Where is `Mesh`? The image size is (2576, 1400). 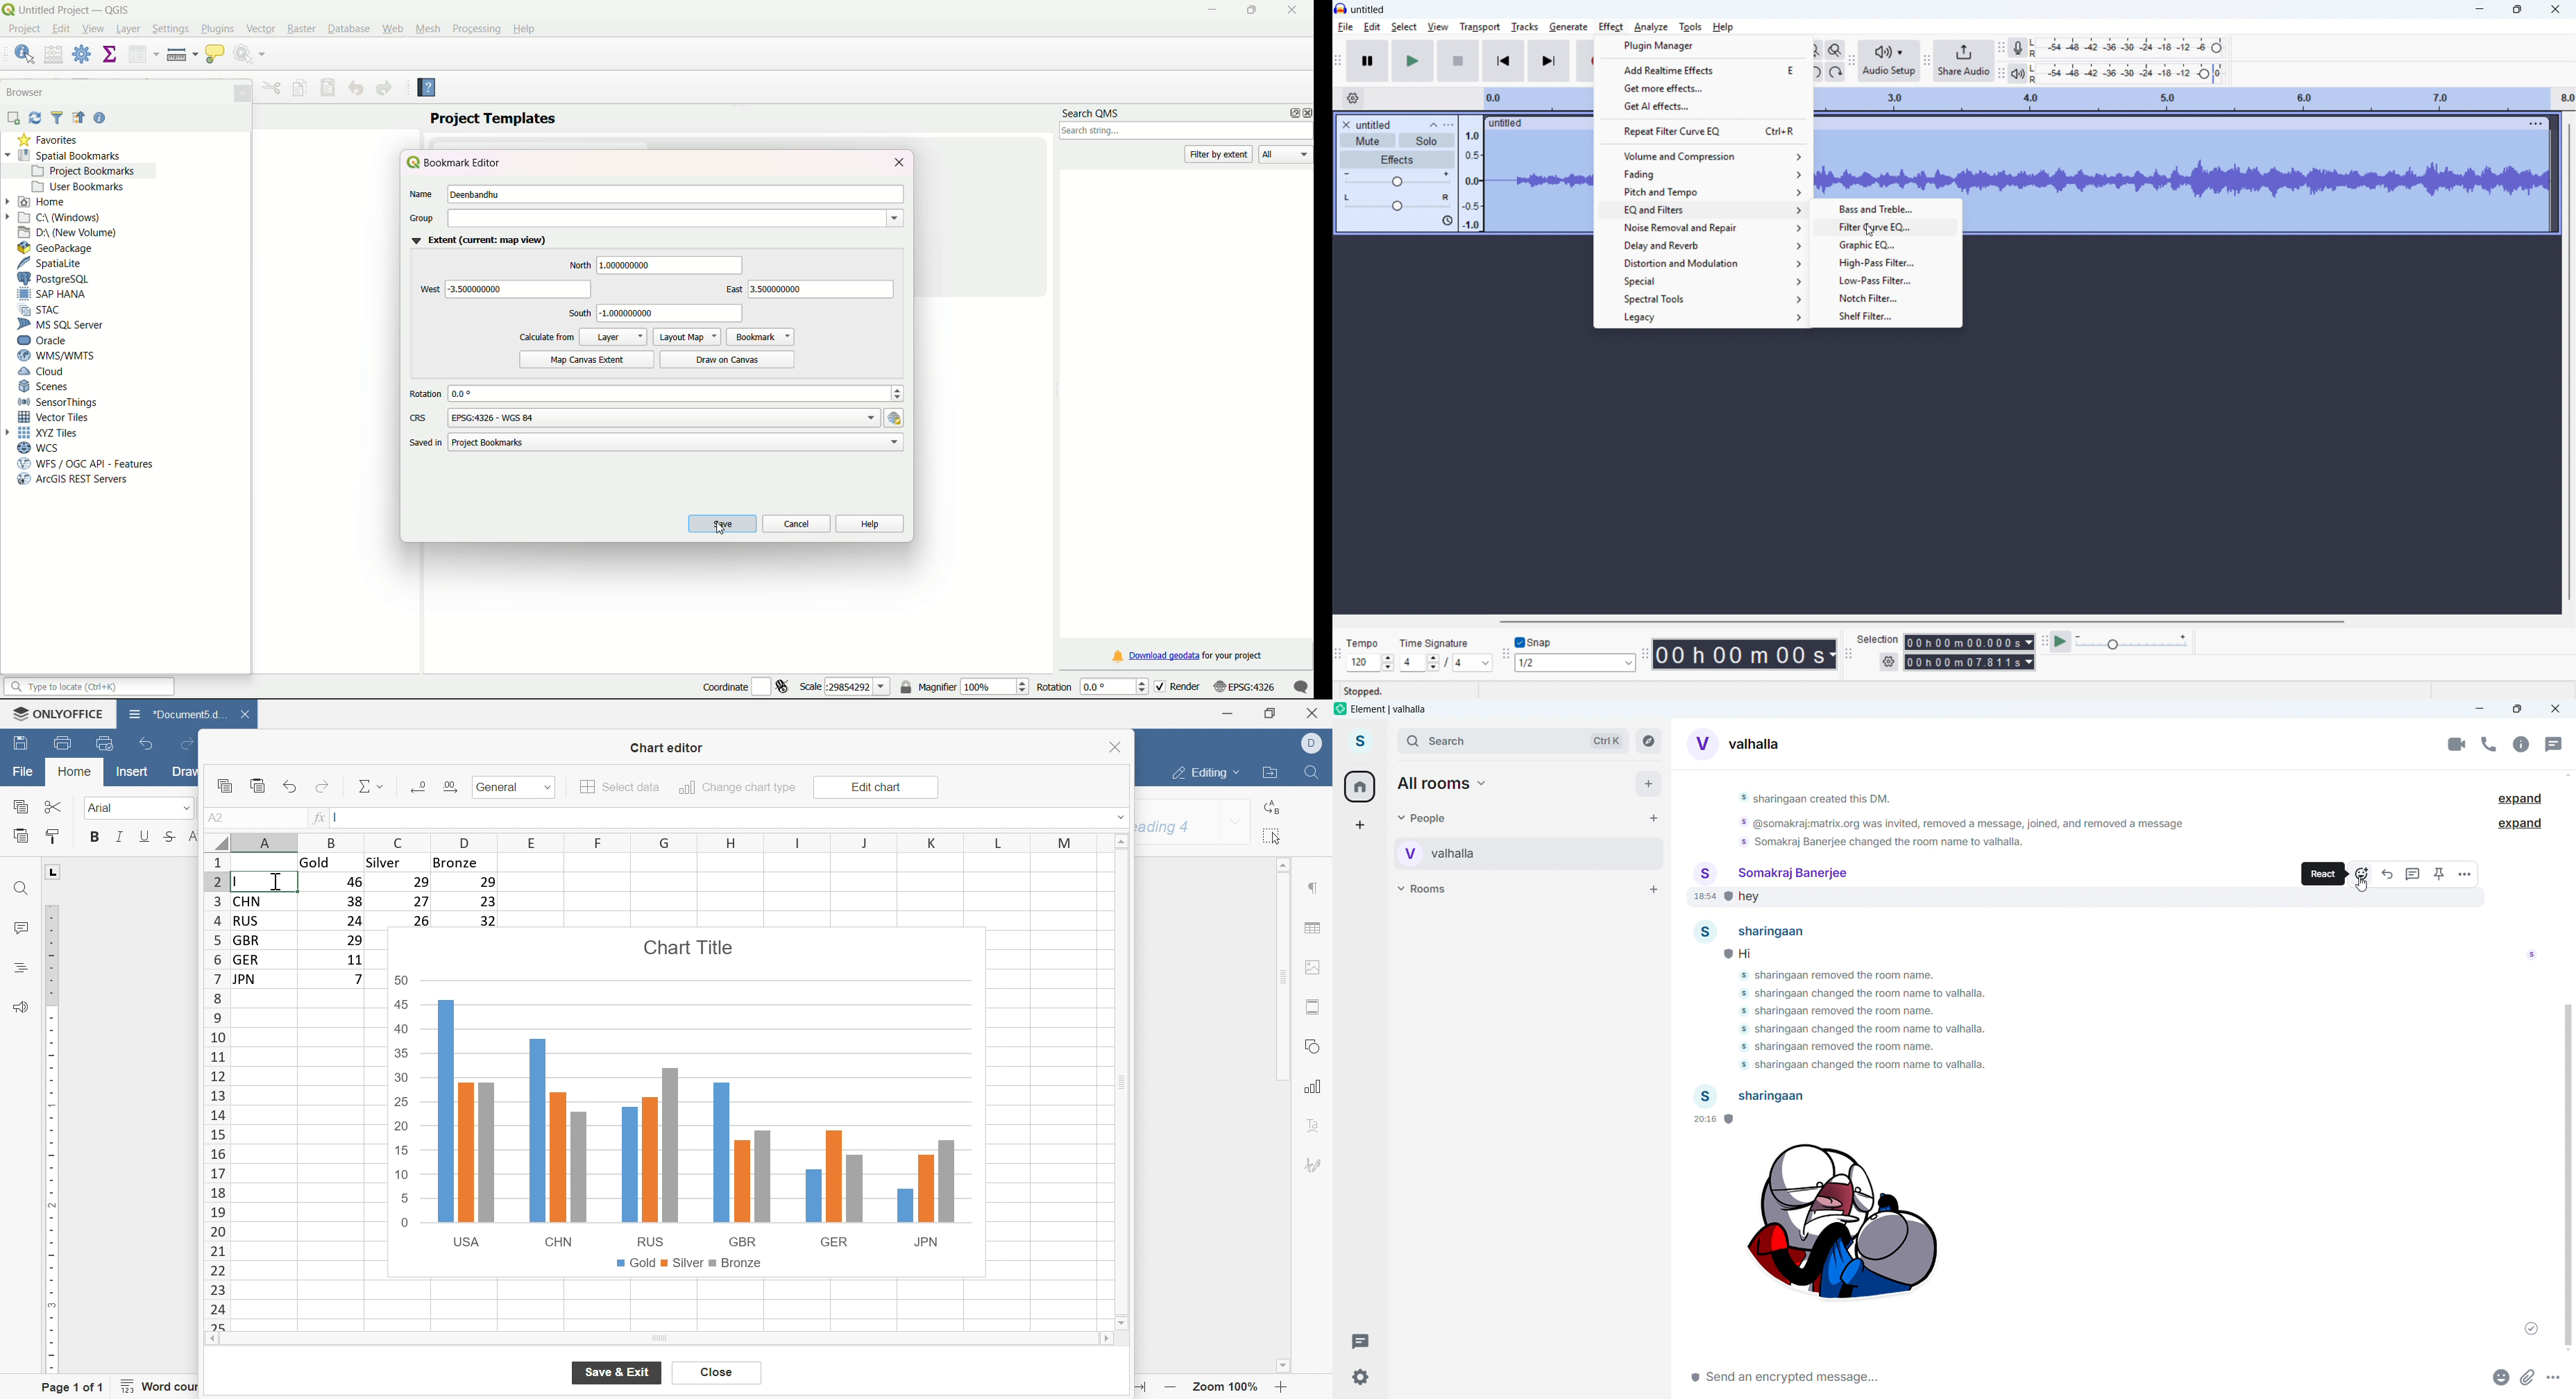 Mesh is located at coordinates (428, 29).